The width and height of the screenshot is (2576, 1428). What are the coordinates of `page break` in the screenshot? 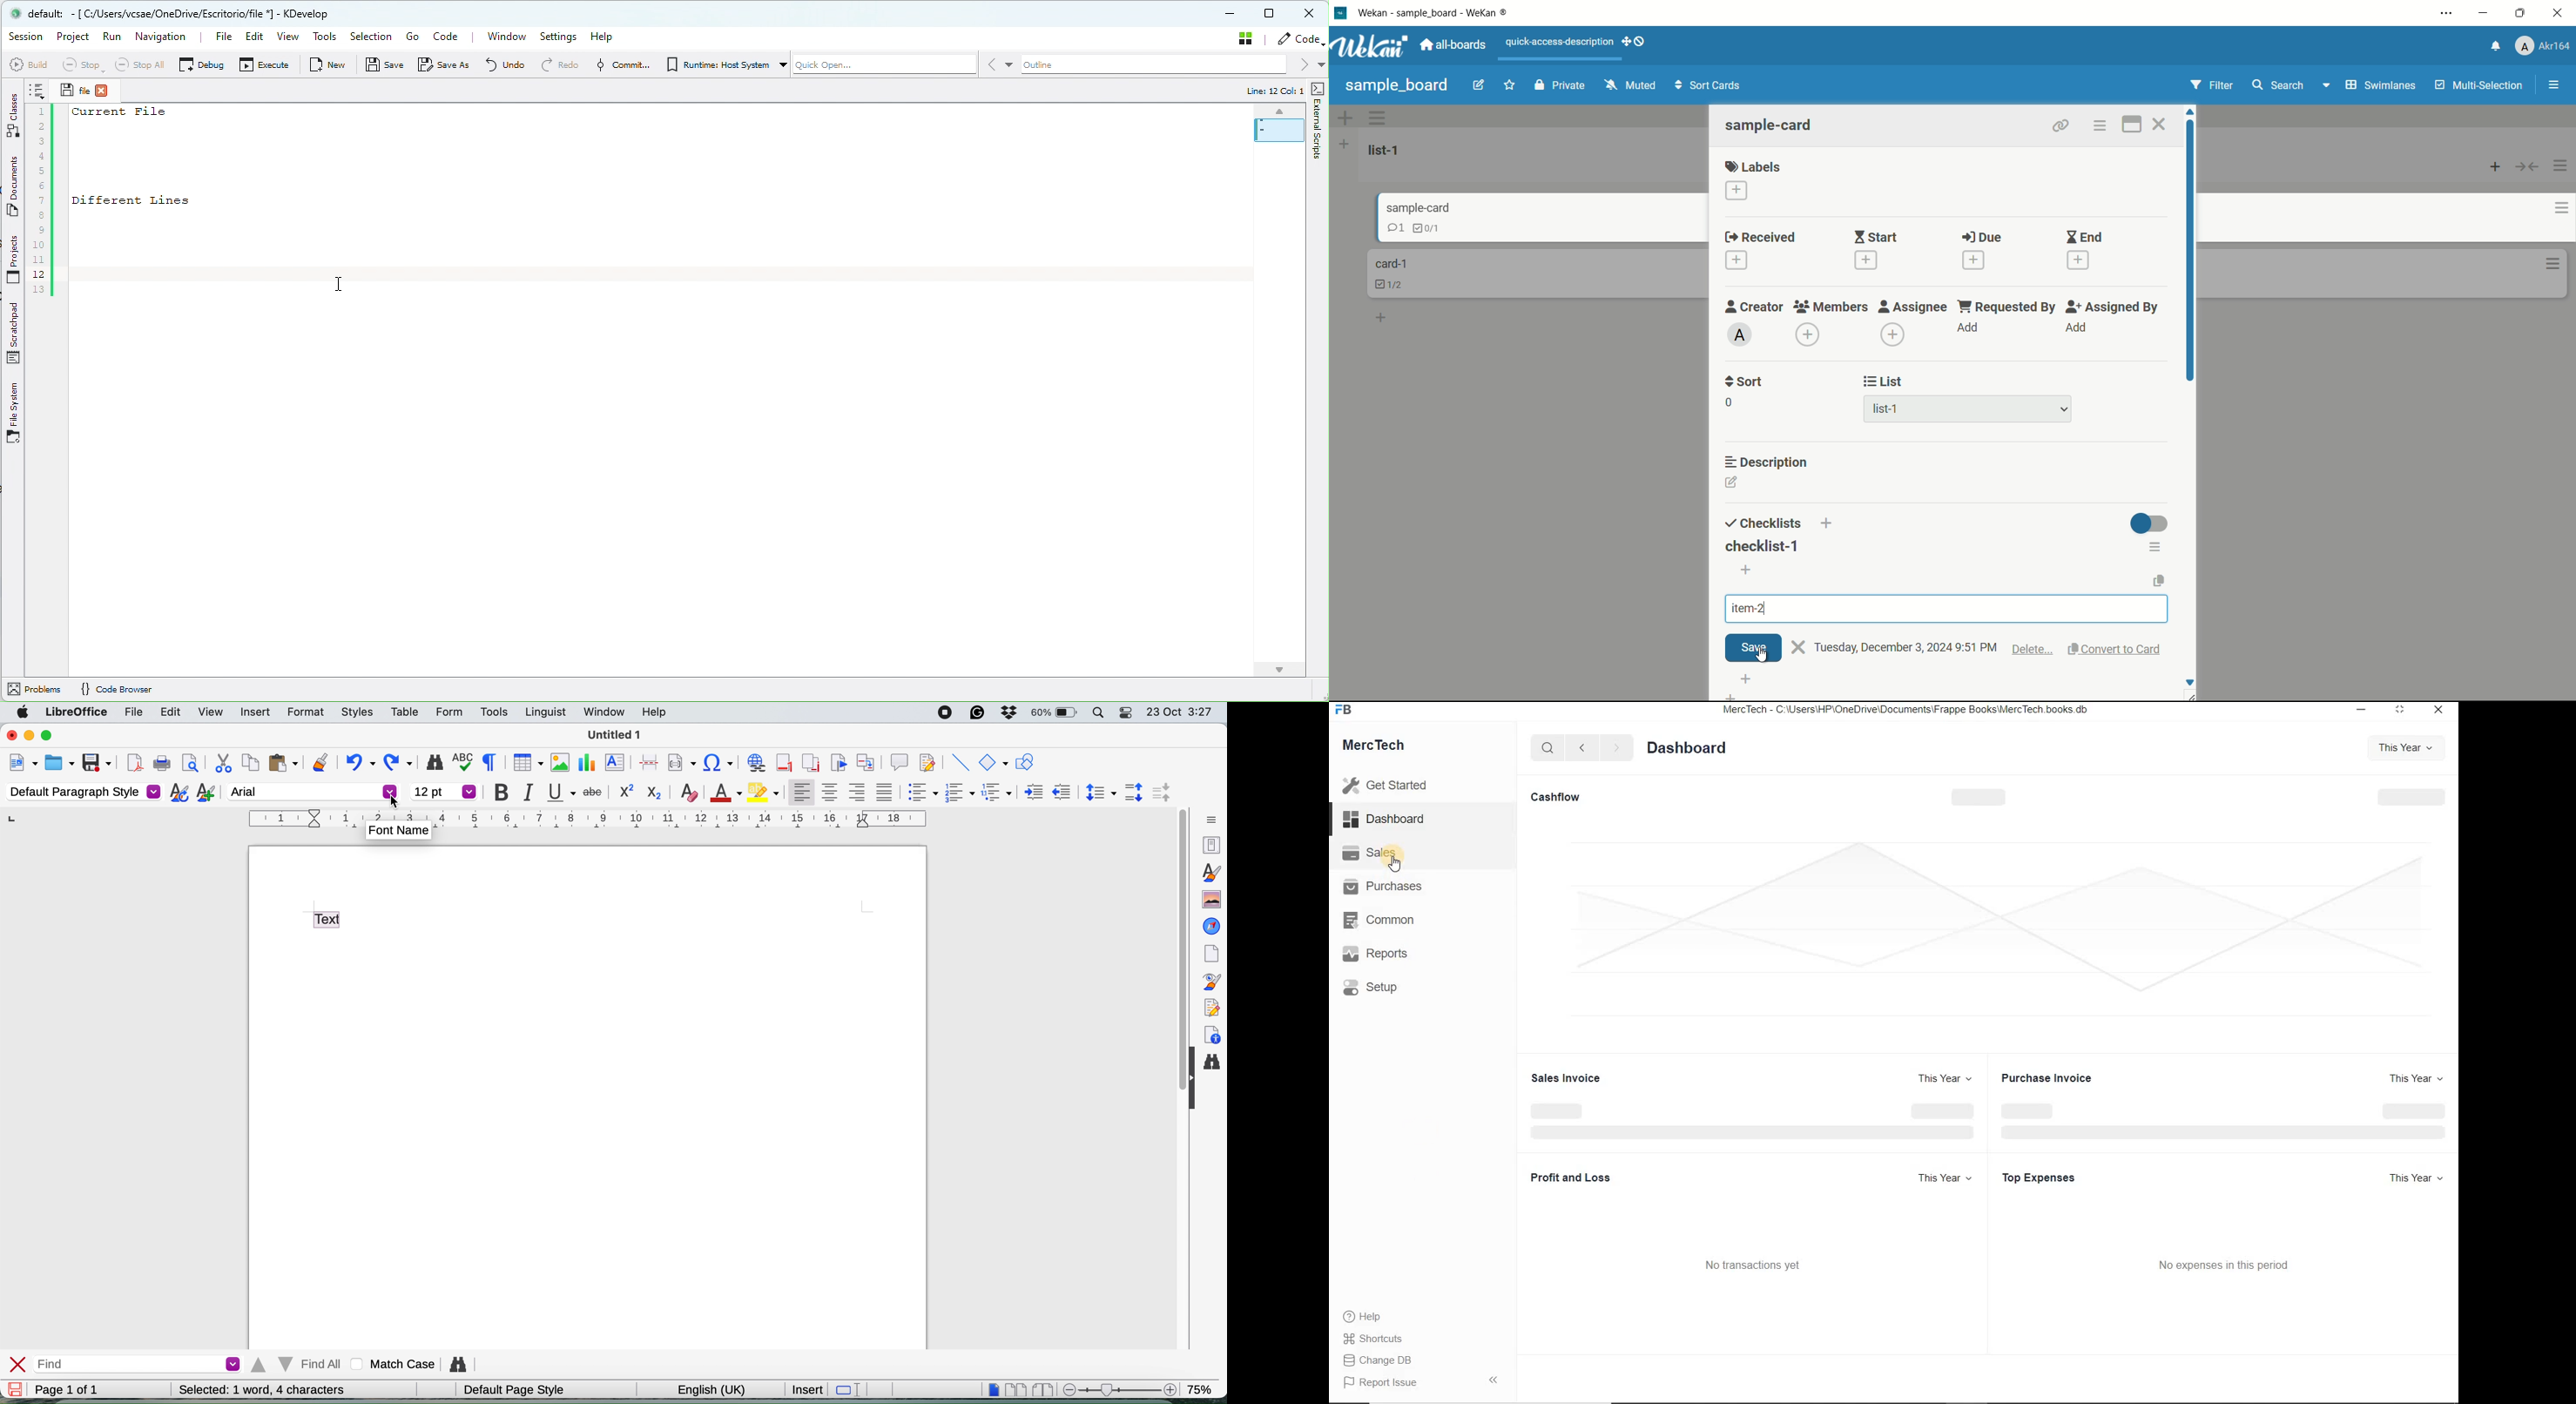 It's located at (650, 761).